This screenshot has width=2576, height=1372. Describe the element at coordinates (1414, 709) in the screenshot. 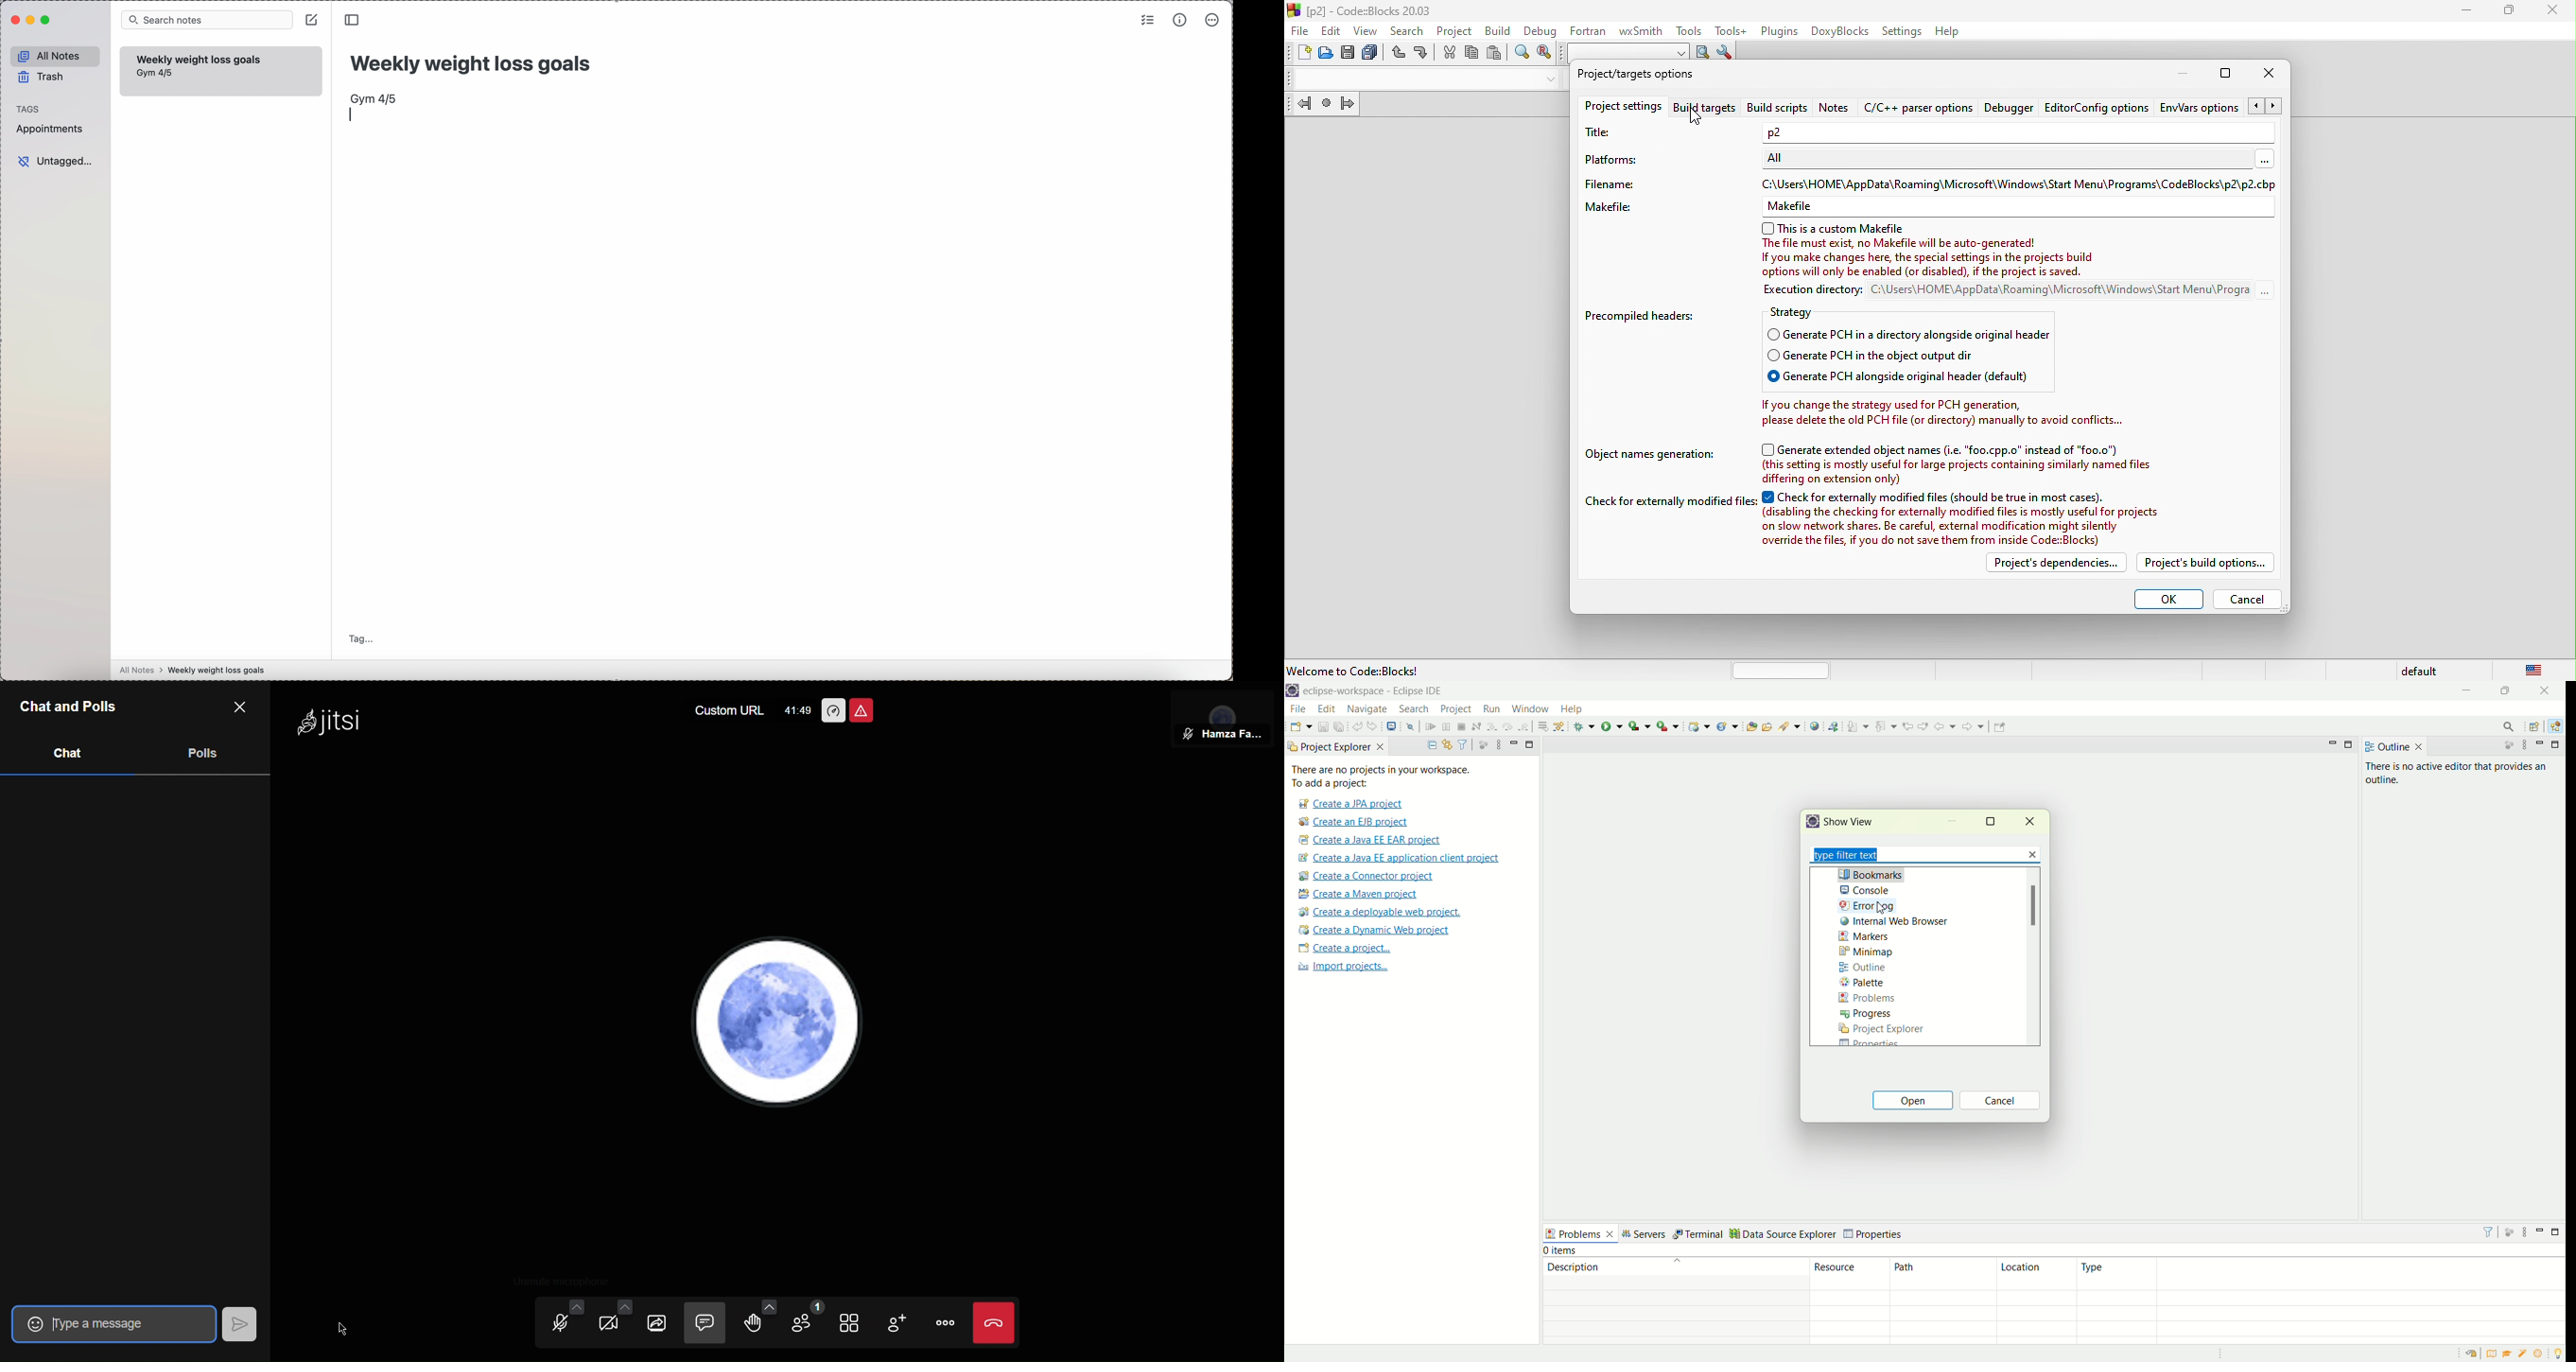

I see `search` at that location.